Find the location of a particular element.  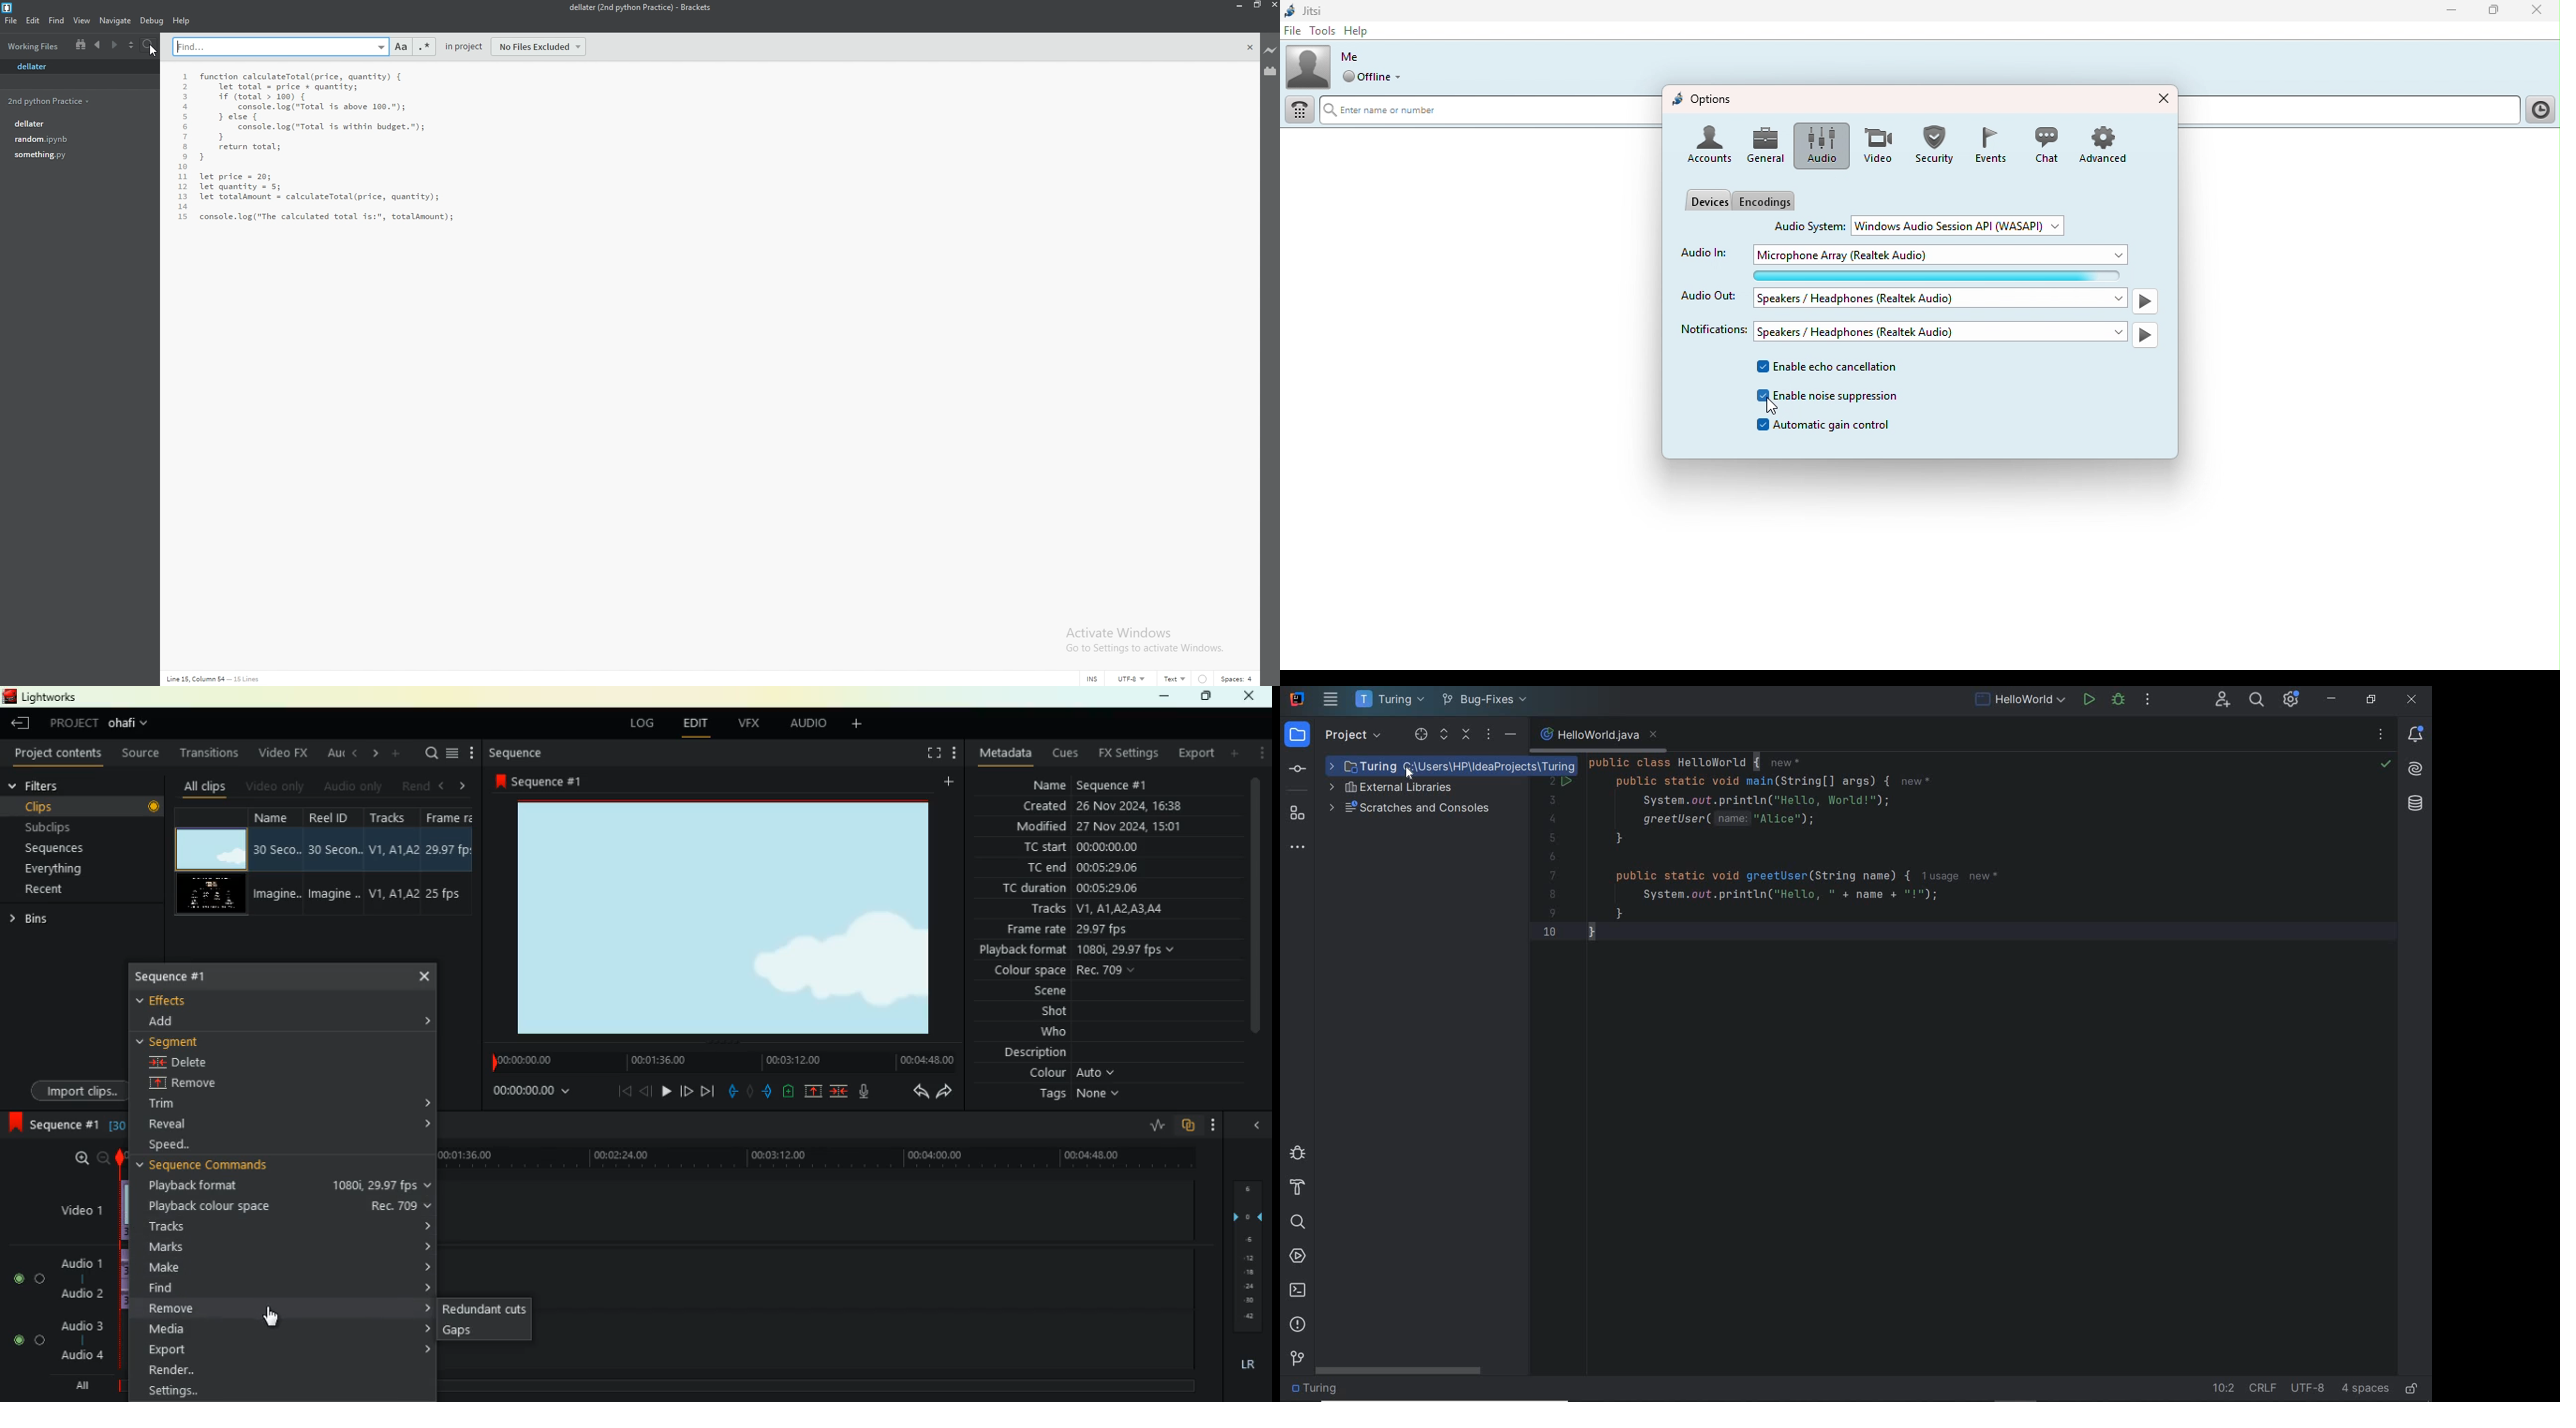

sequence is located at coordinates (516, 755).